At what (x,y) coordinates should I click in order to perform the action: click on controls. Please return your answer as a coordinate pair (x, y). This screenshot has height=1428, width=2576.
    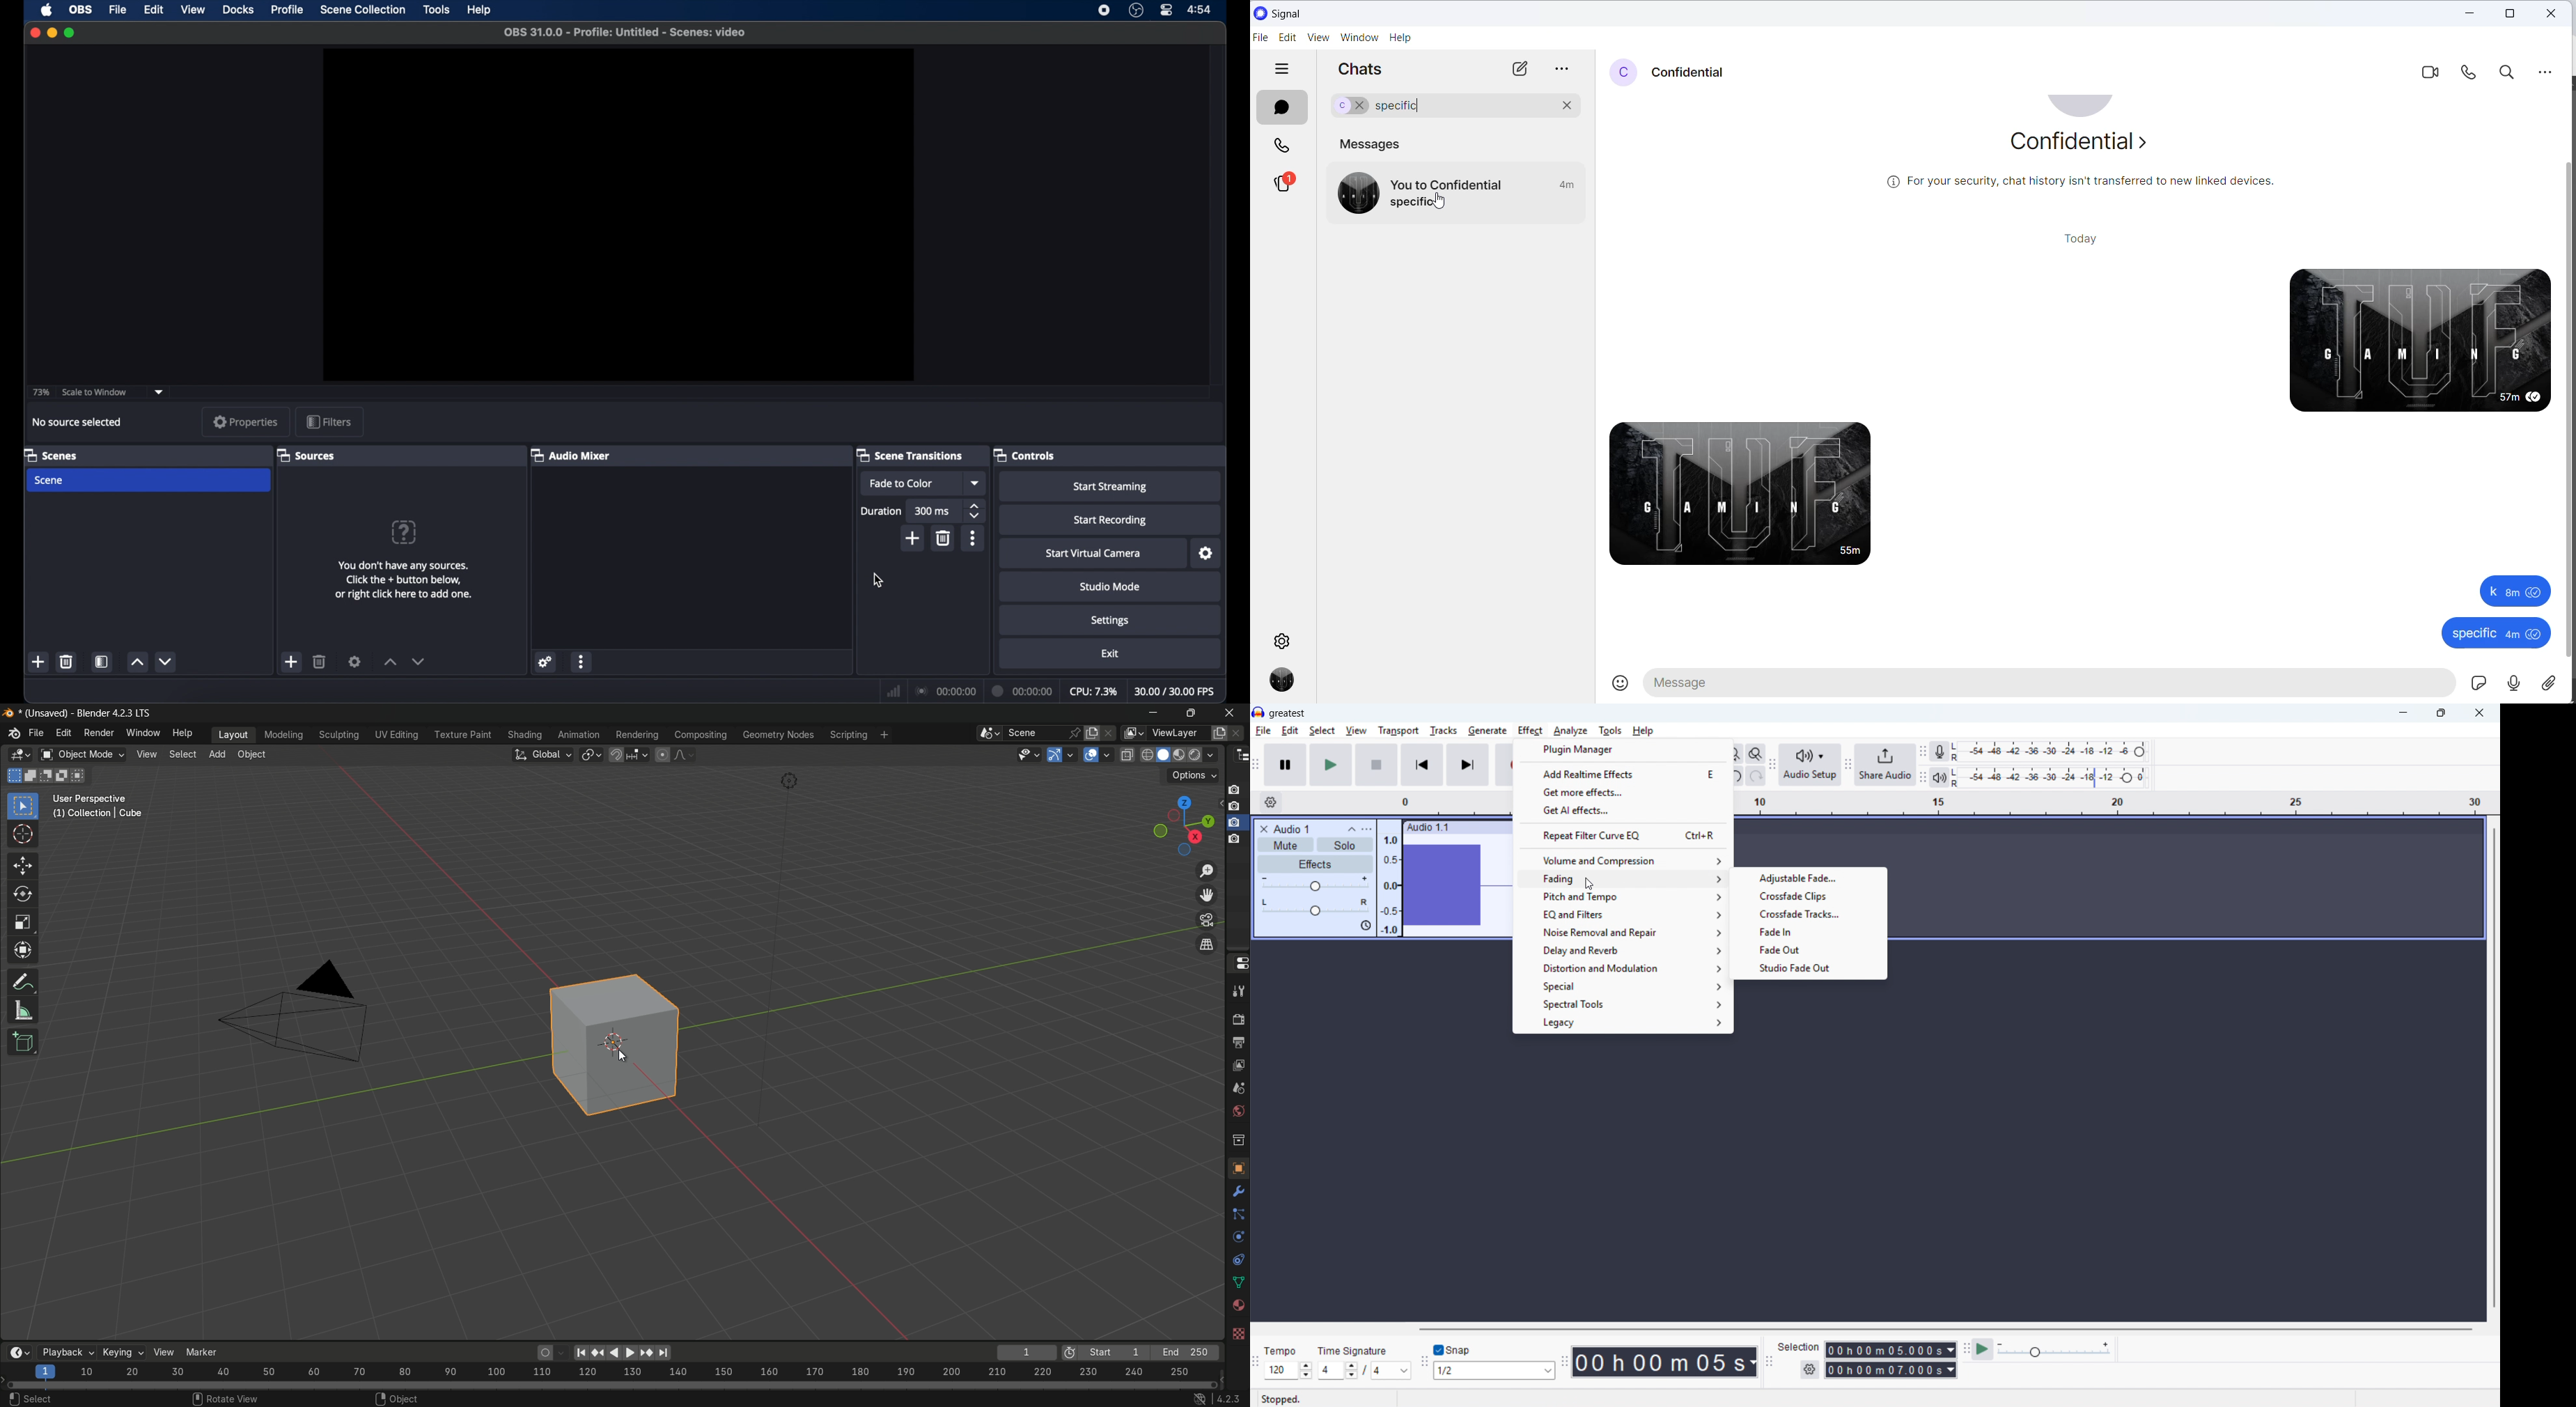
    Looking at the image, I should click on (1024, 455).